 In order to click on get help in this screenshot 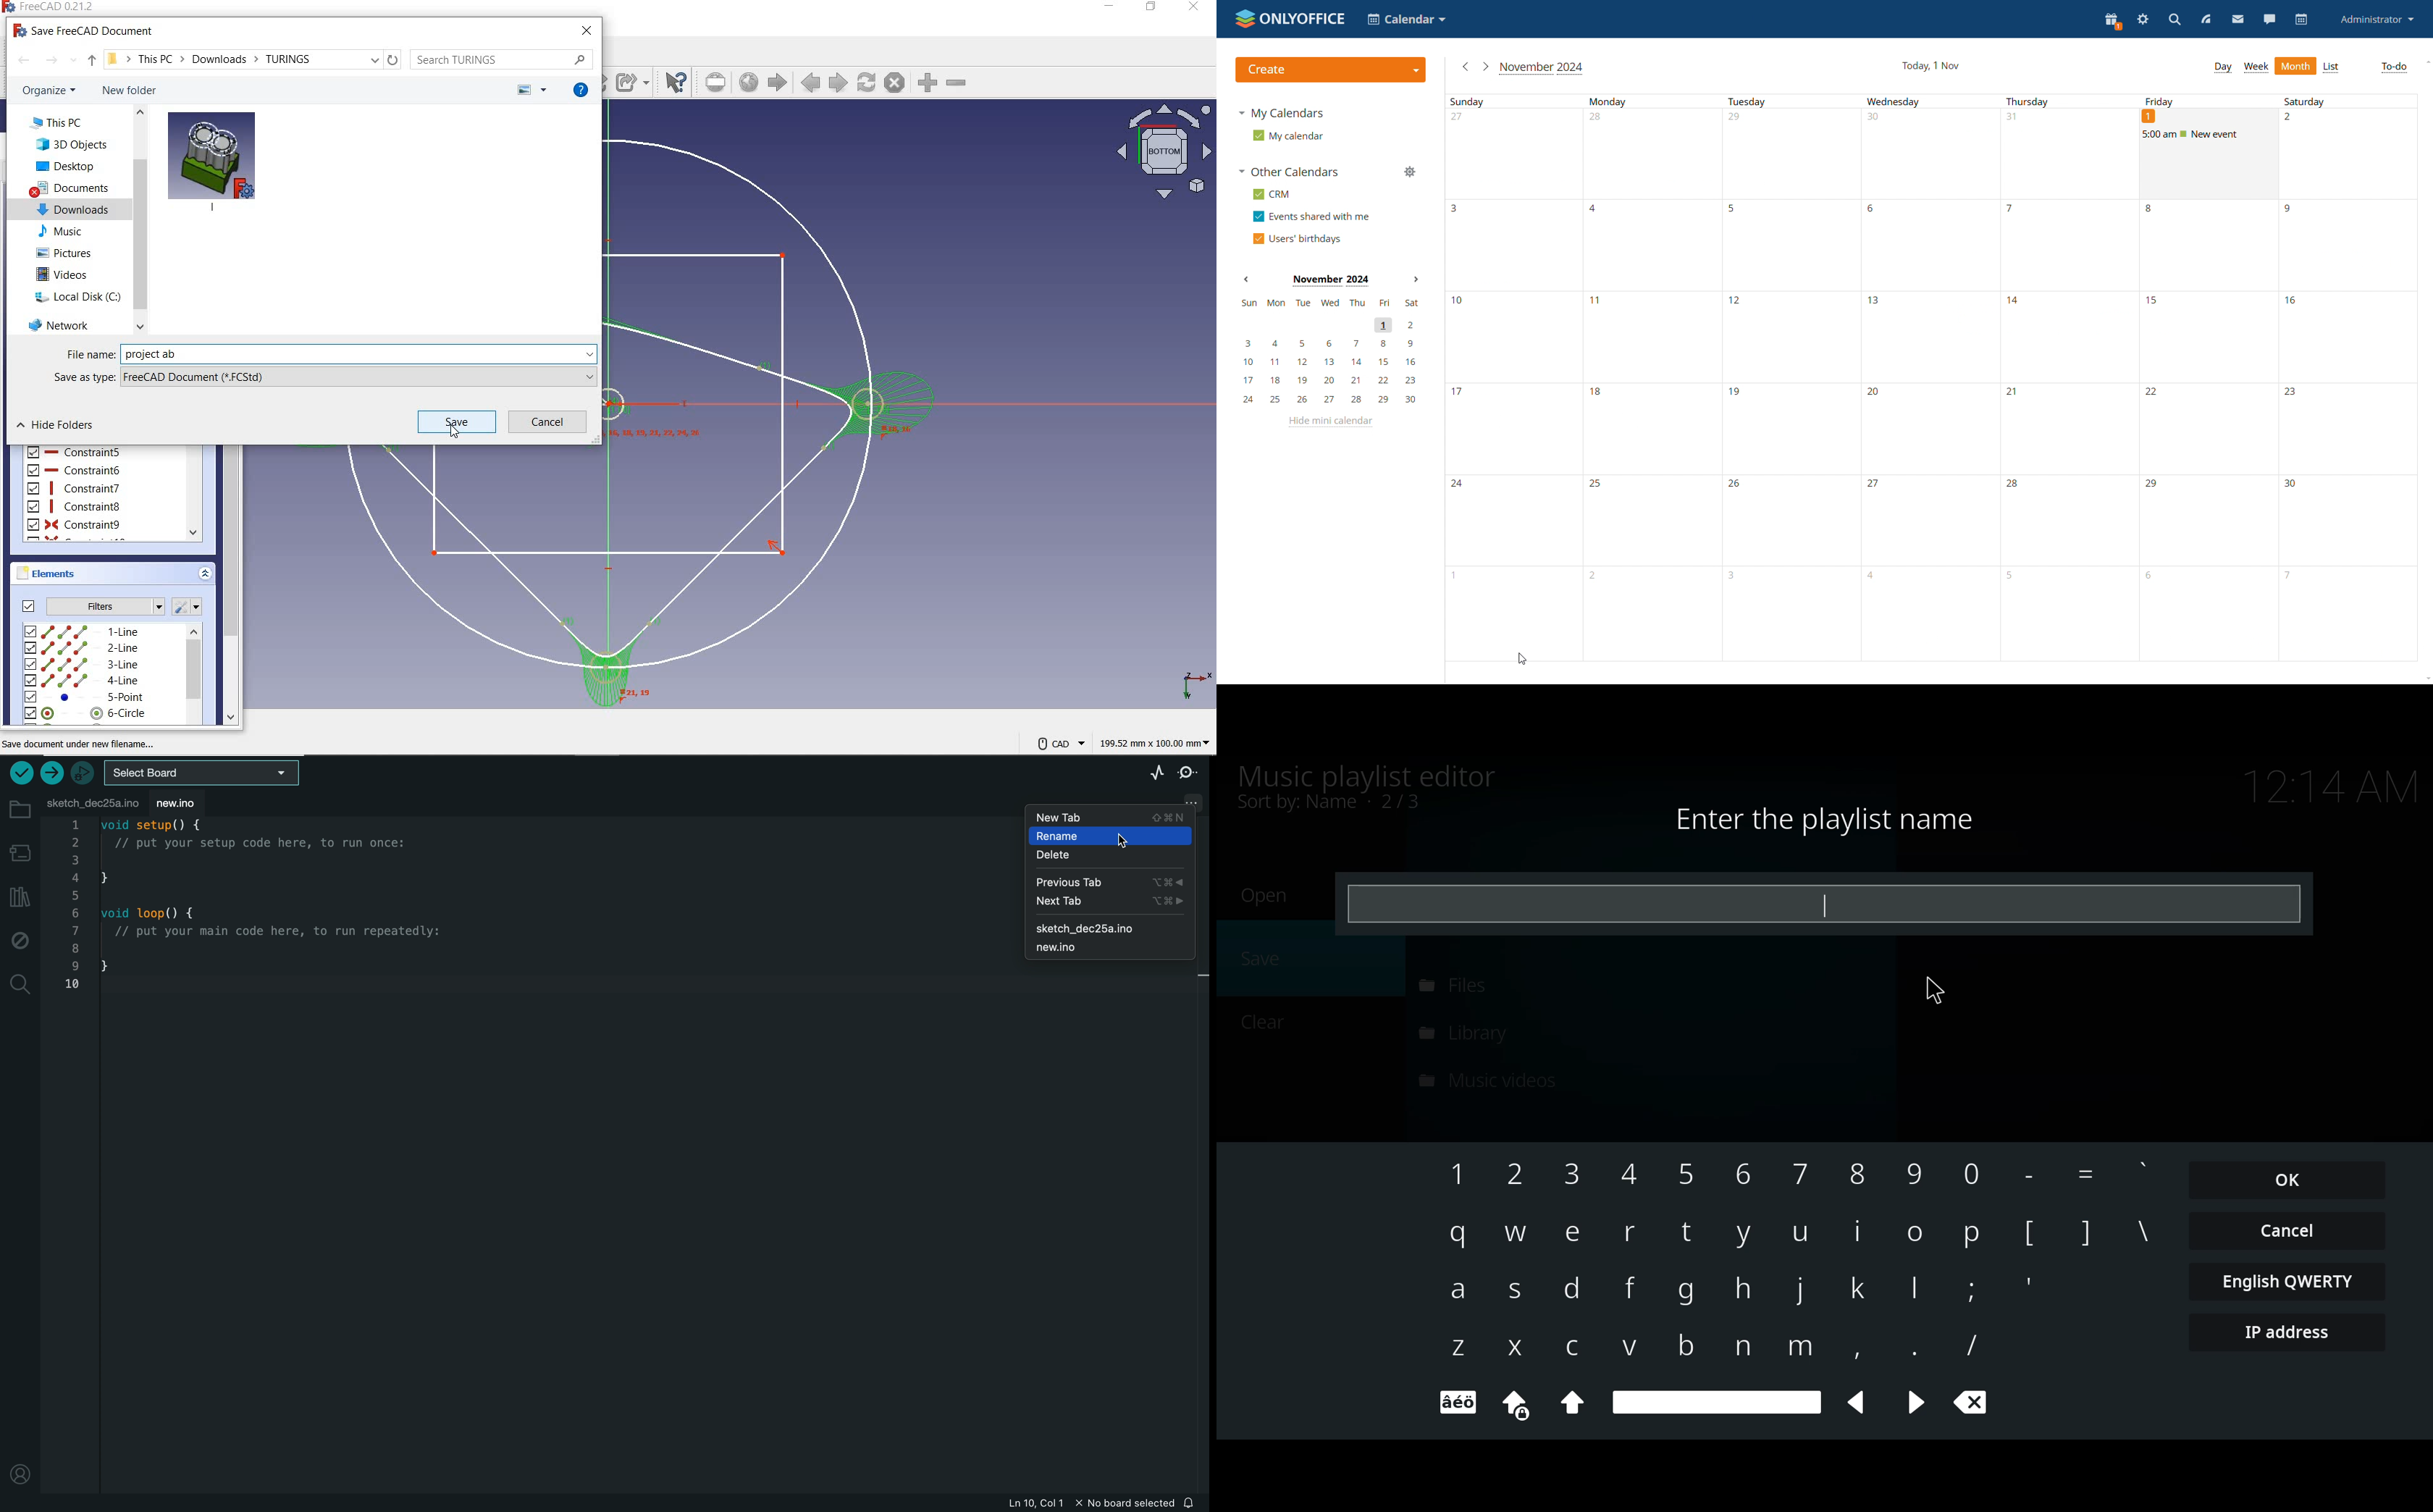, I will do `click(581, 90)`.